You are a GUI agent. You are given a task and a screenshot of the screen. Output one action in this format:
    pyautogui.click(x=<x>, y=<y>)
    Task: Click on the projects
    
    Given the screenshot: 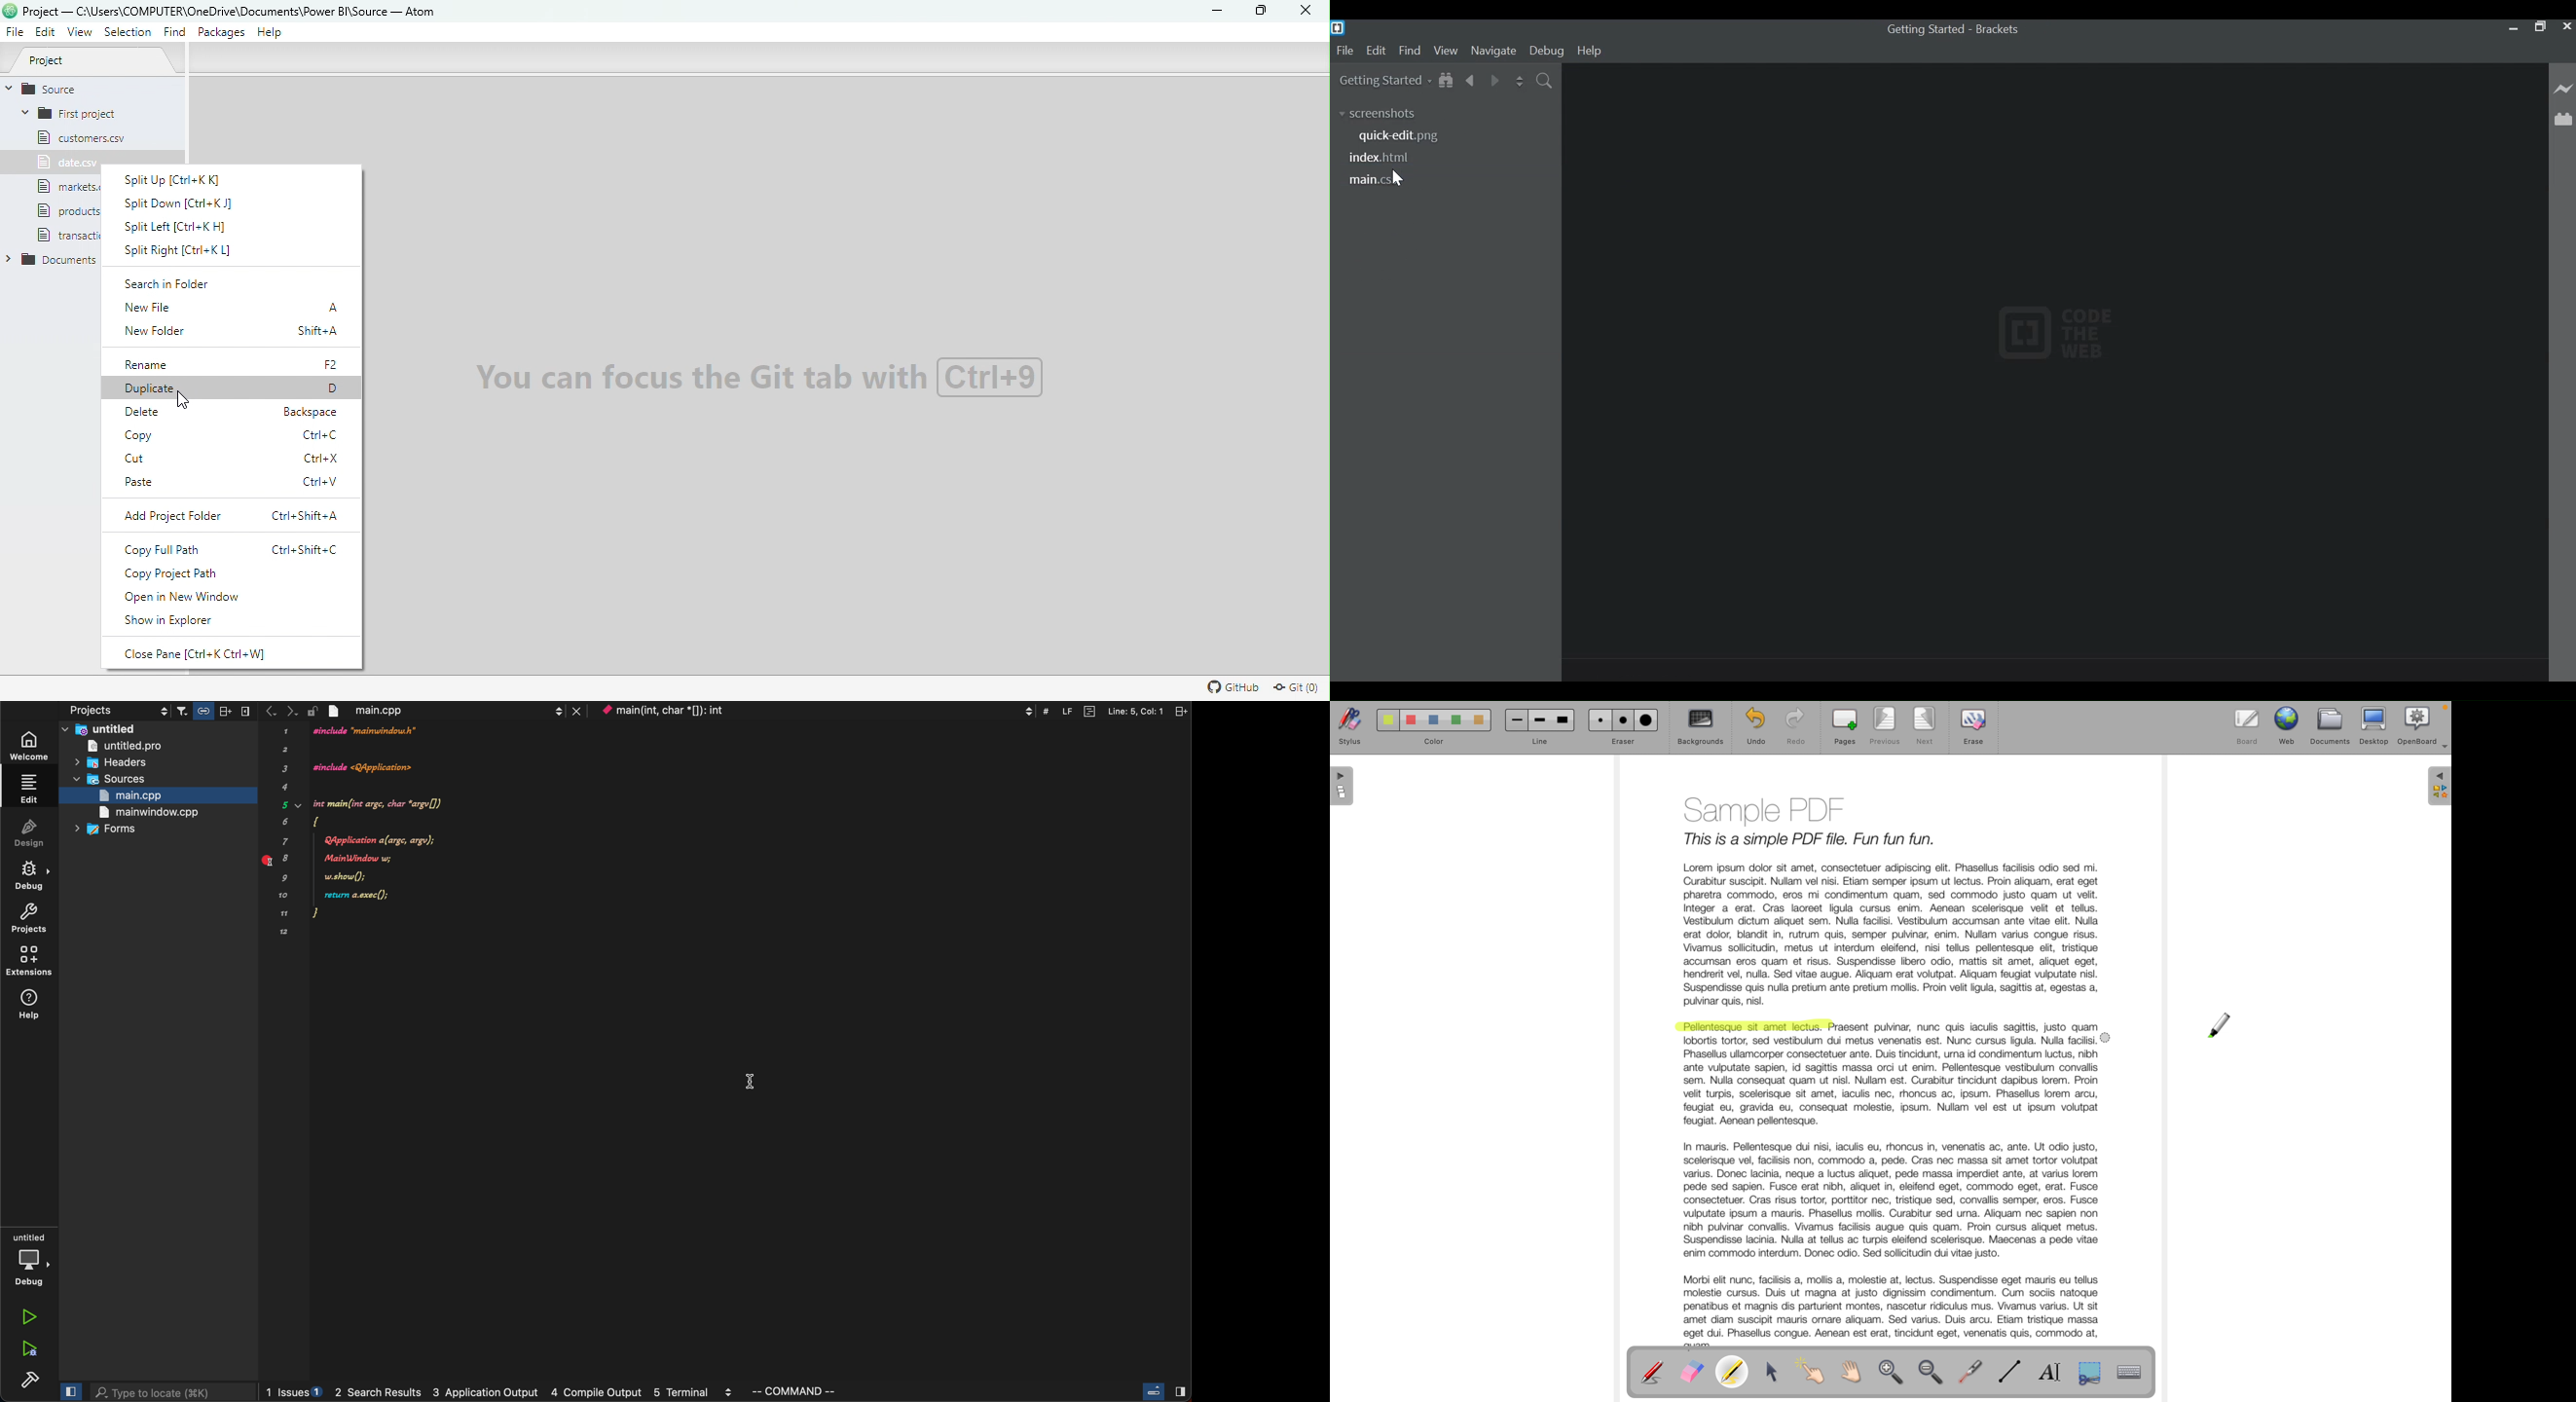 What is the action you would take?
    pyautogui.click(x=31, y=918)
    